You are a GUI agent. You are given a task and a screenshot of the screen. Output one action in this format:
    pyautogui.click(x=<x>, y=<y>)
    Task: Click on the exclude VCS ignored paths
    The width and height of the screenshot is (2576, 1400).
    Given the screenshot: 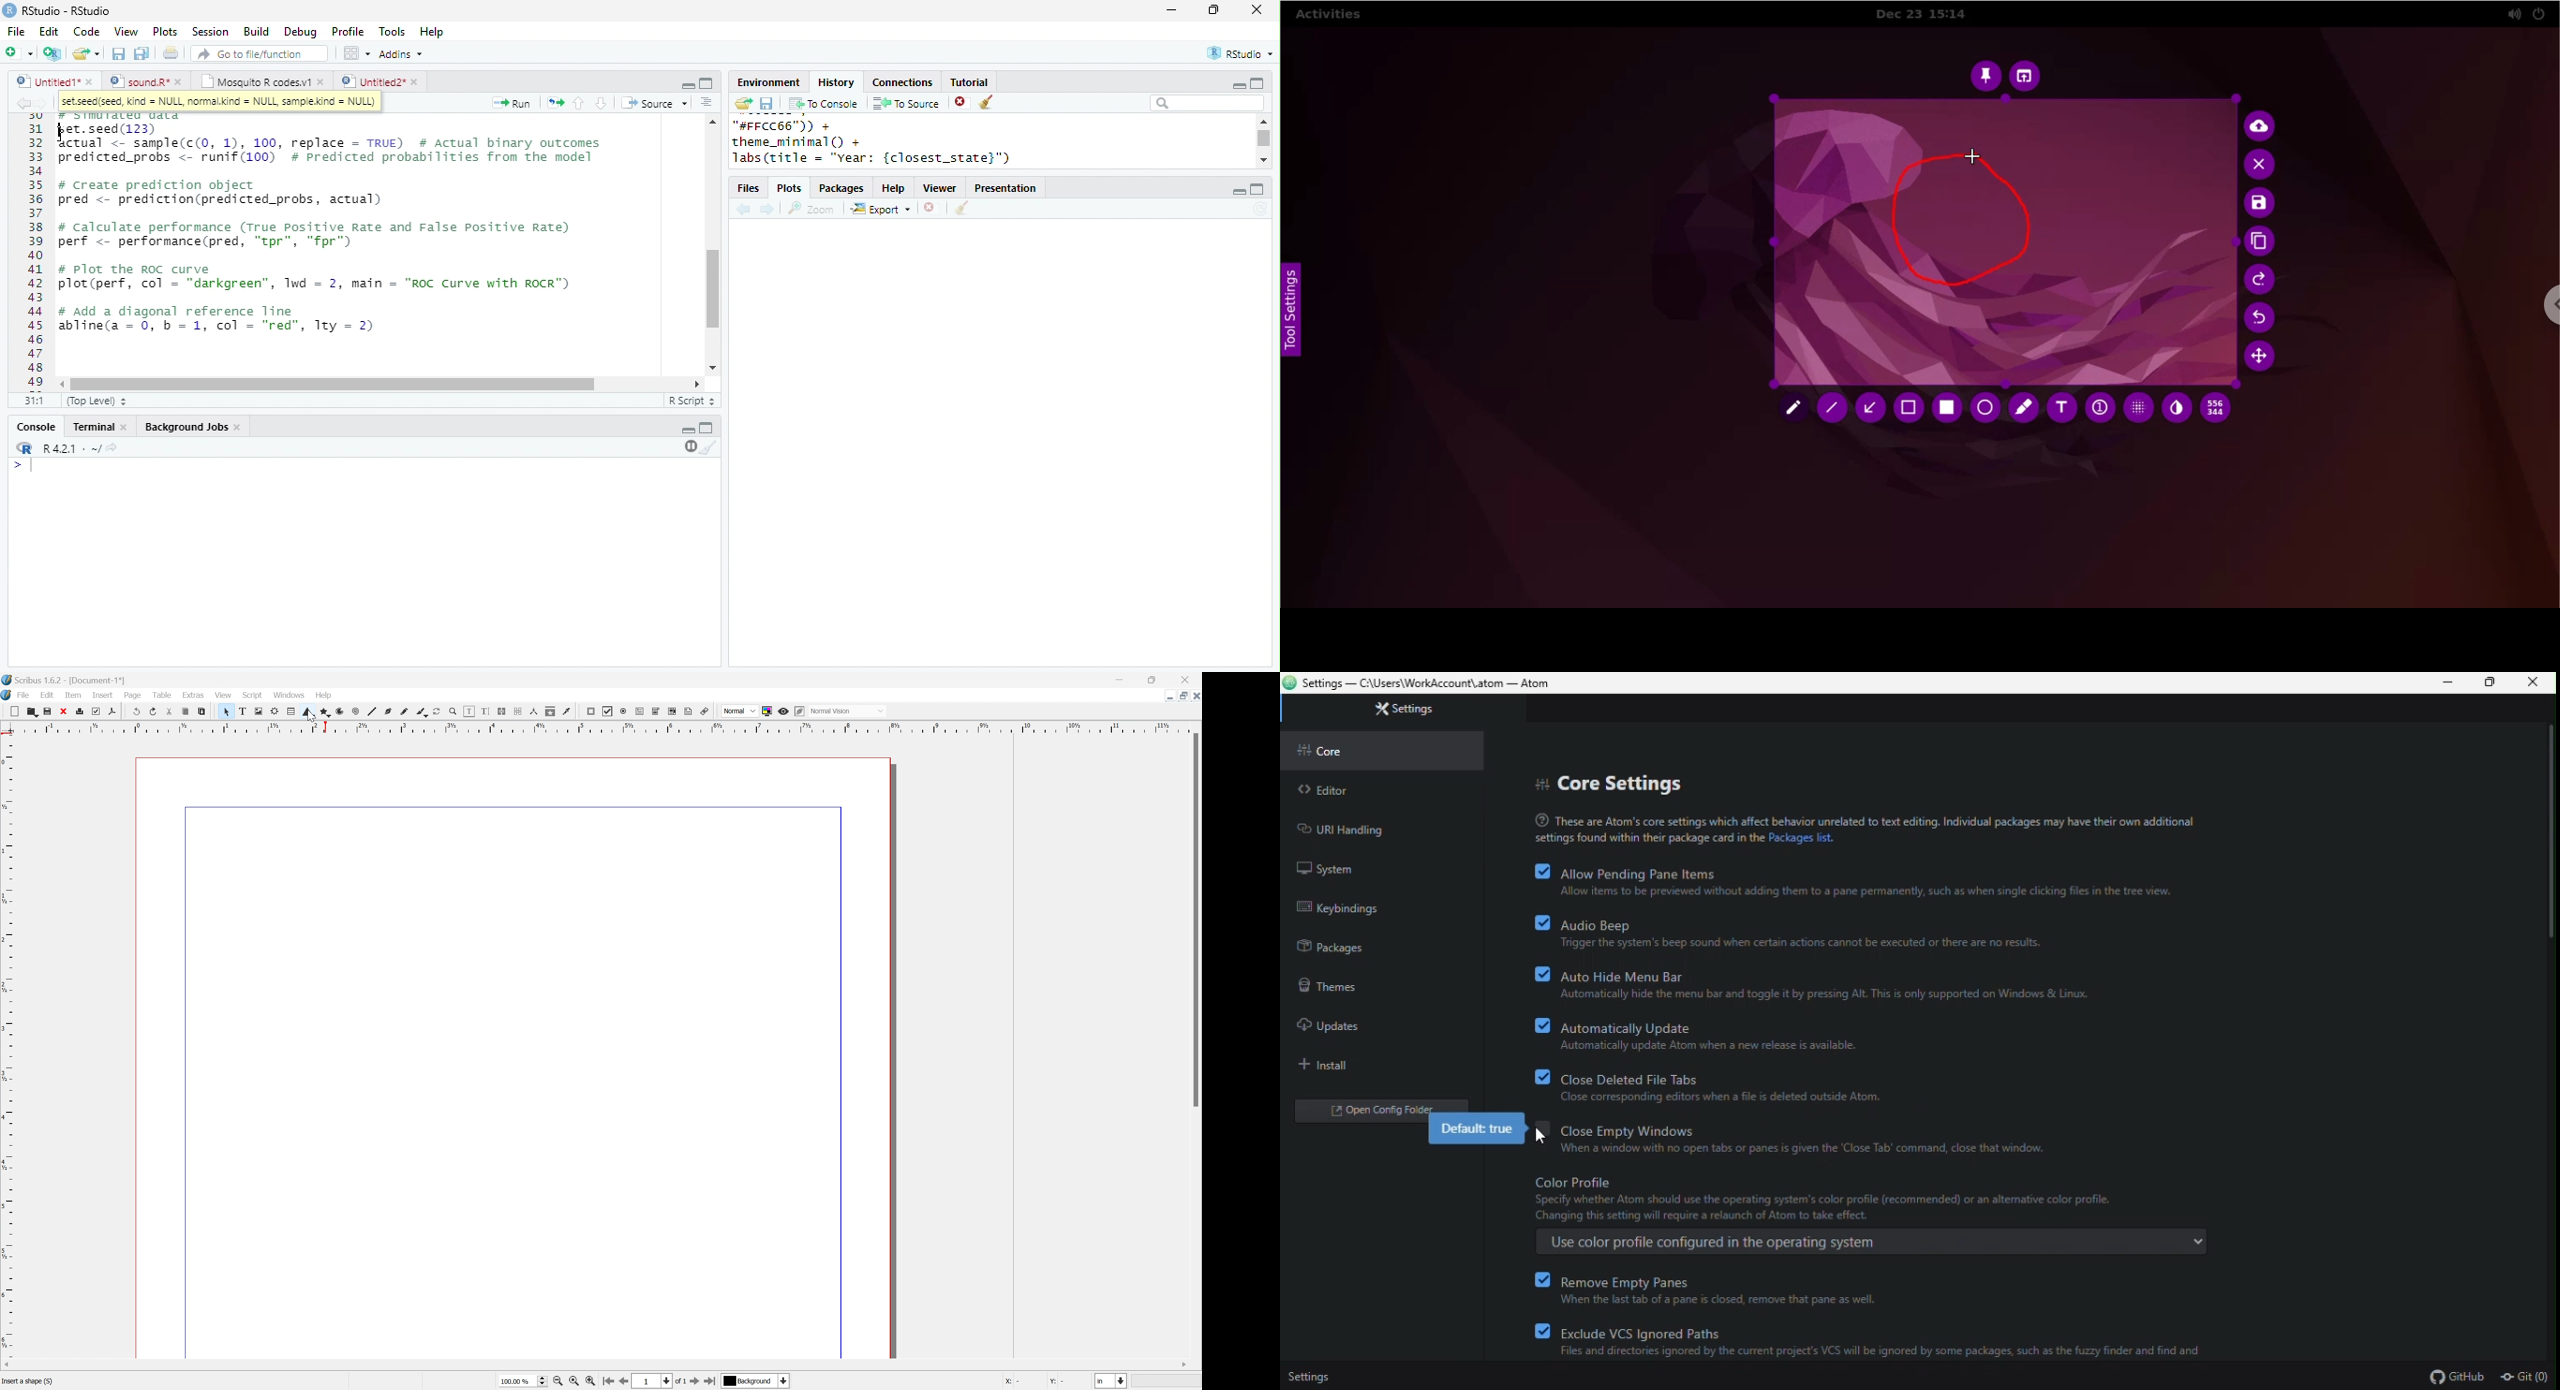 What is the action you would take?
    pyautogui.click(x=1888, y=1345)
    